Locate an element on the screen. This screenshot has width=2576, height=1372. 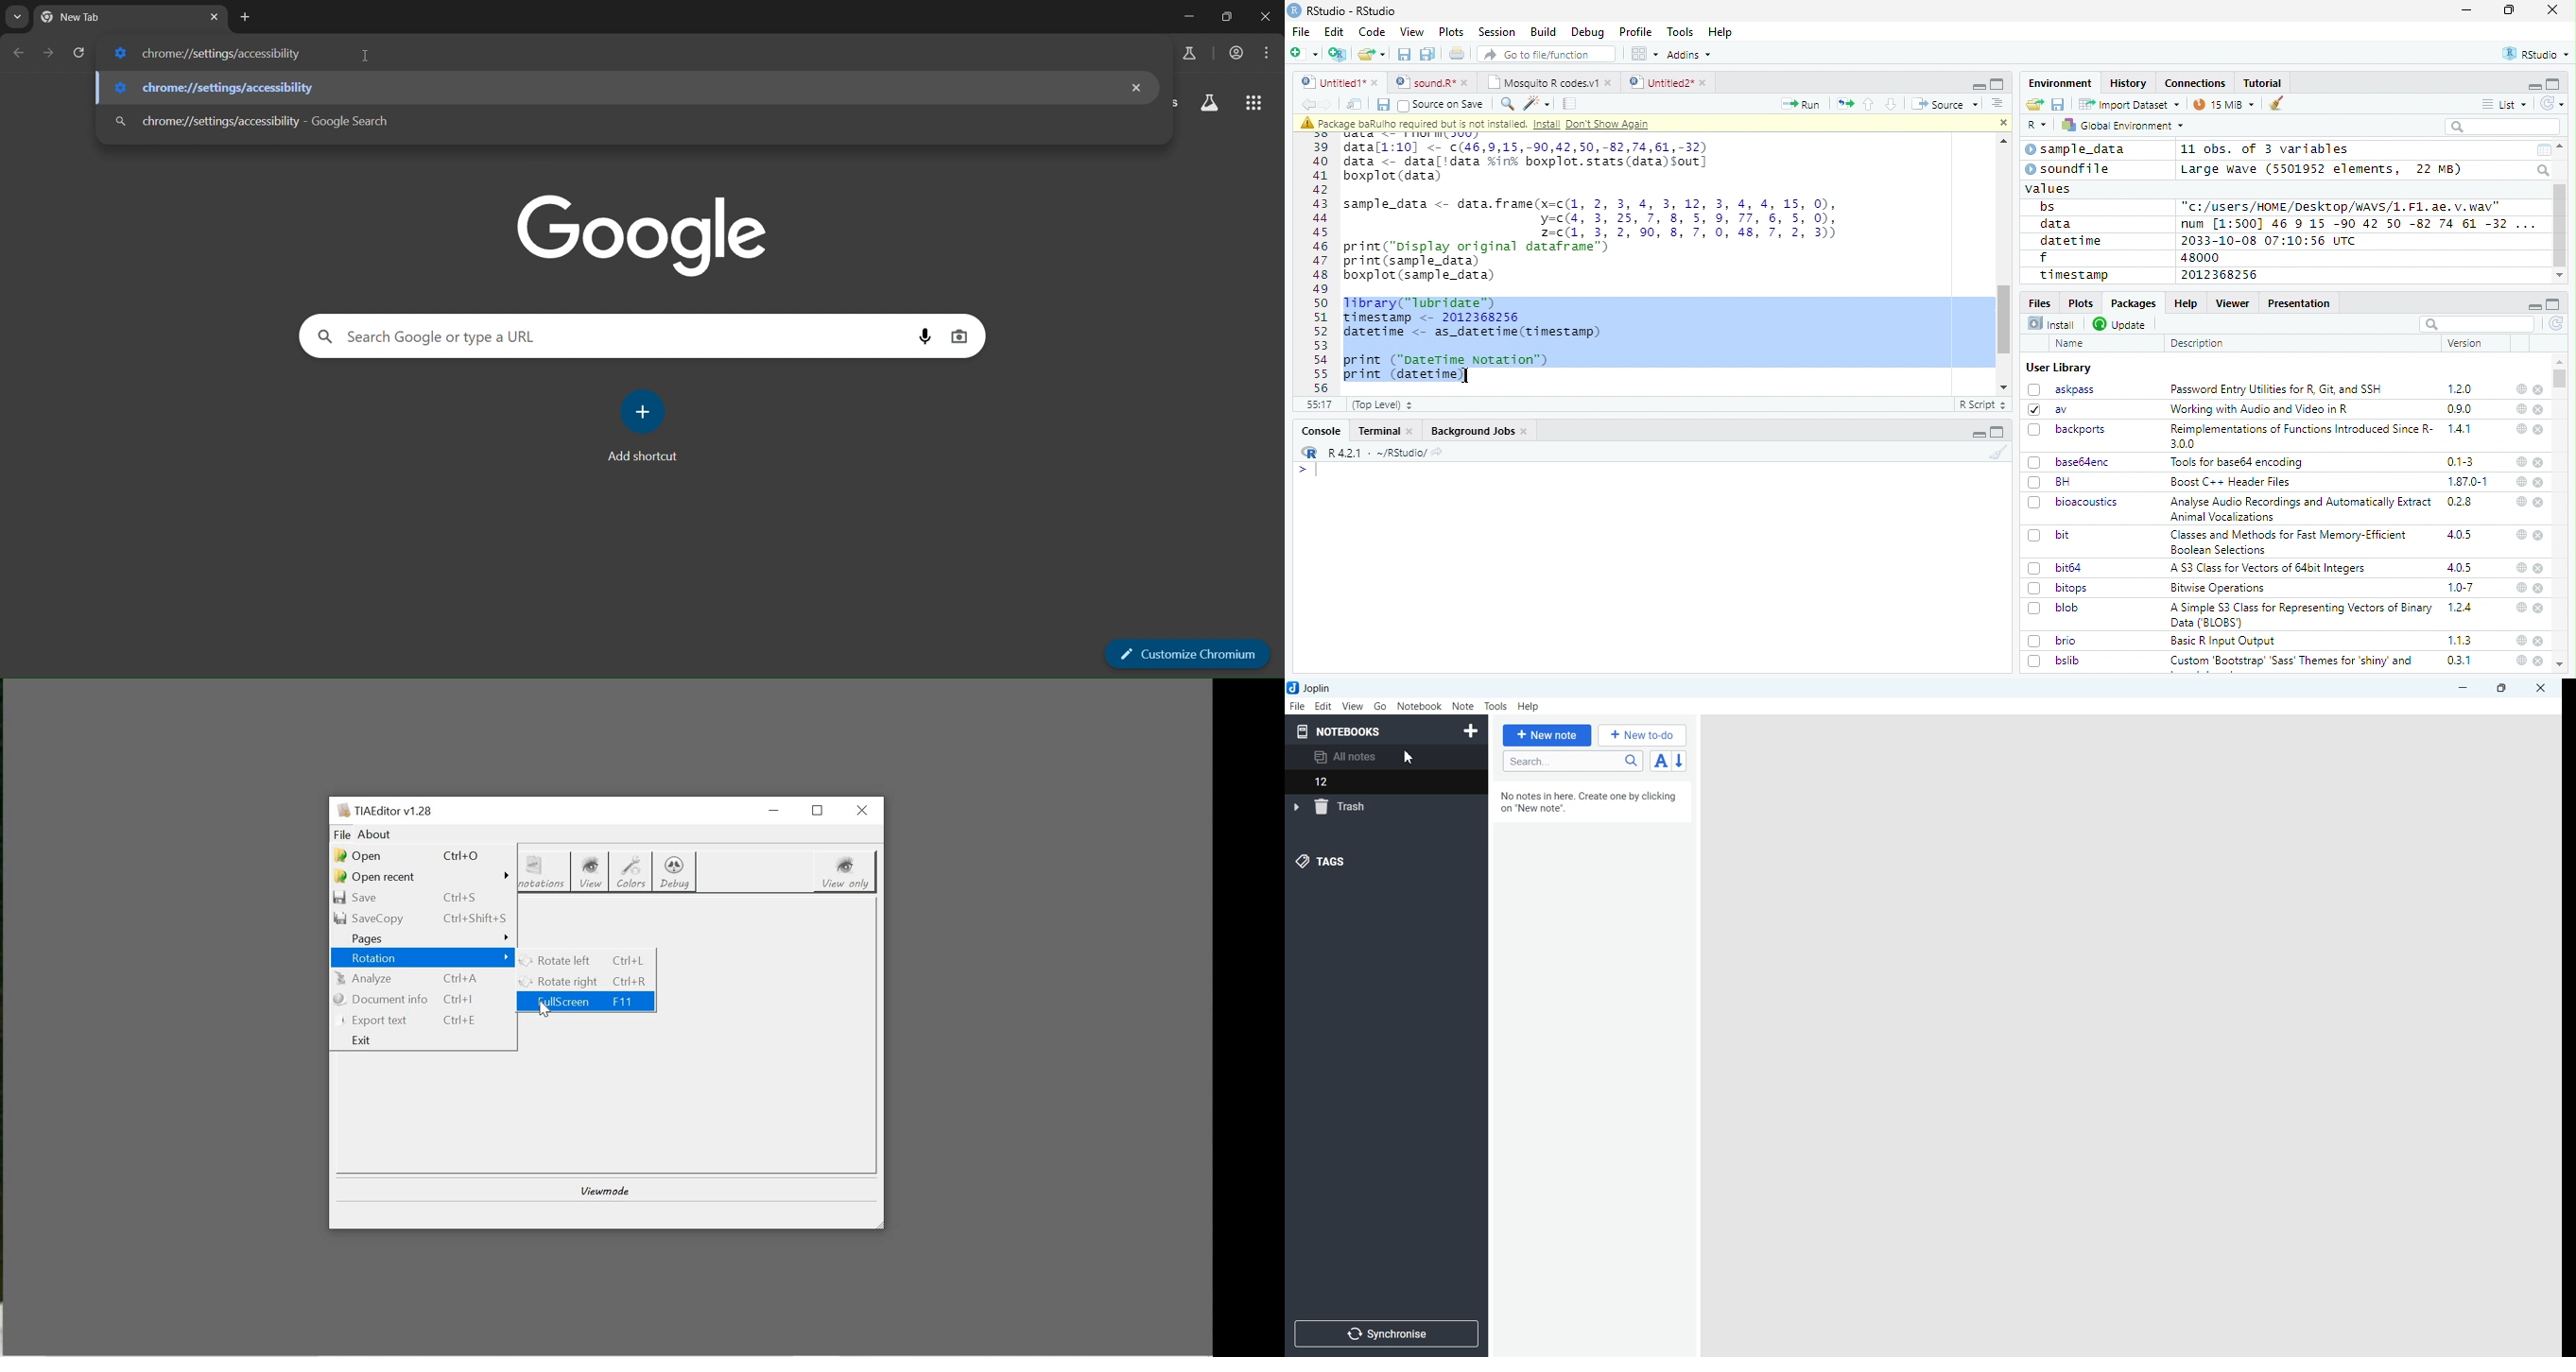
(Top Level) is located at coordinates (1381, 404).